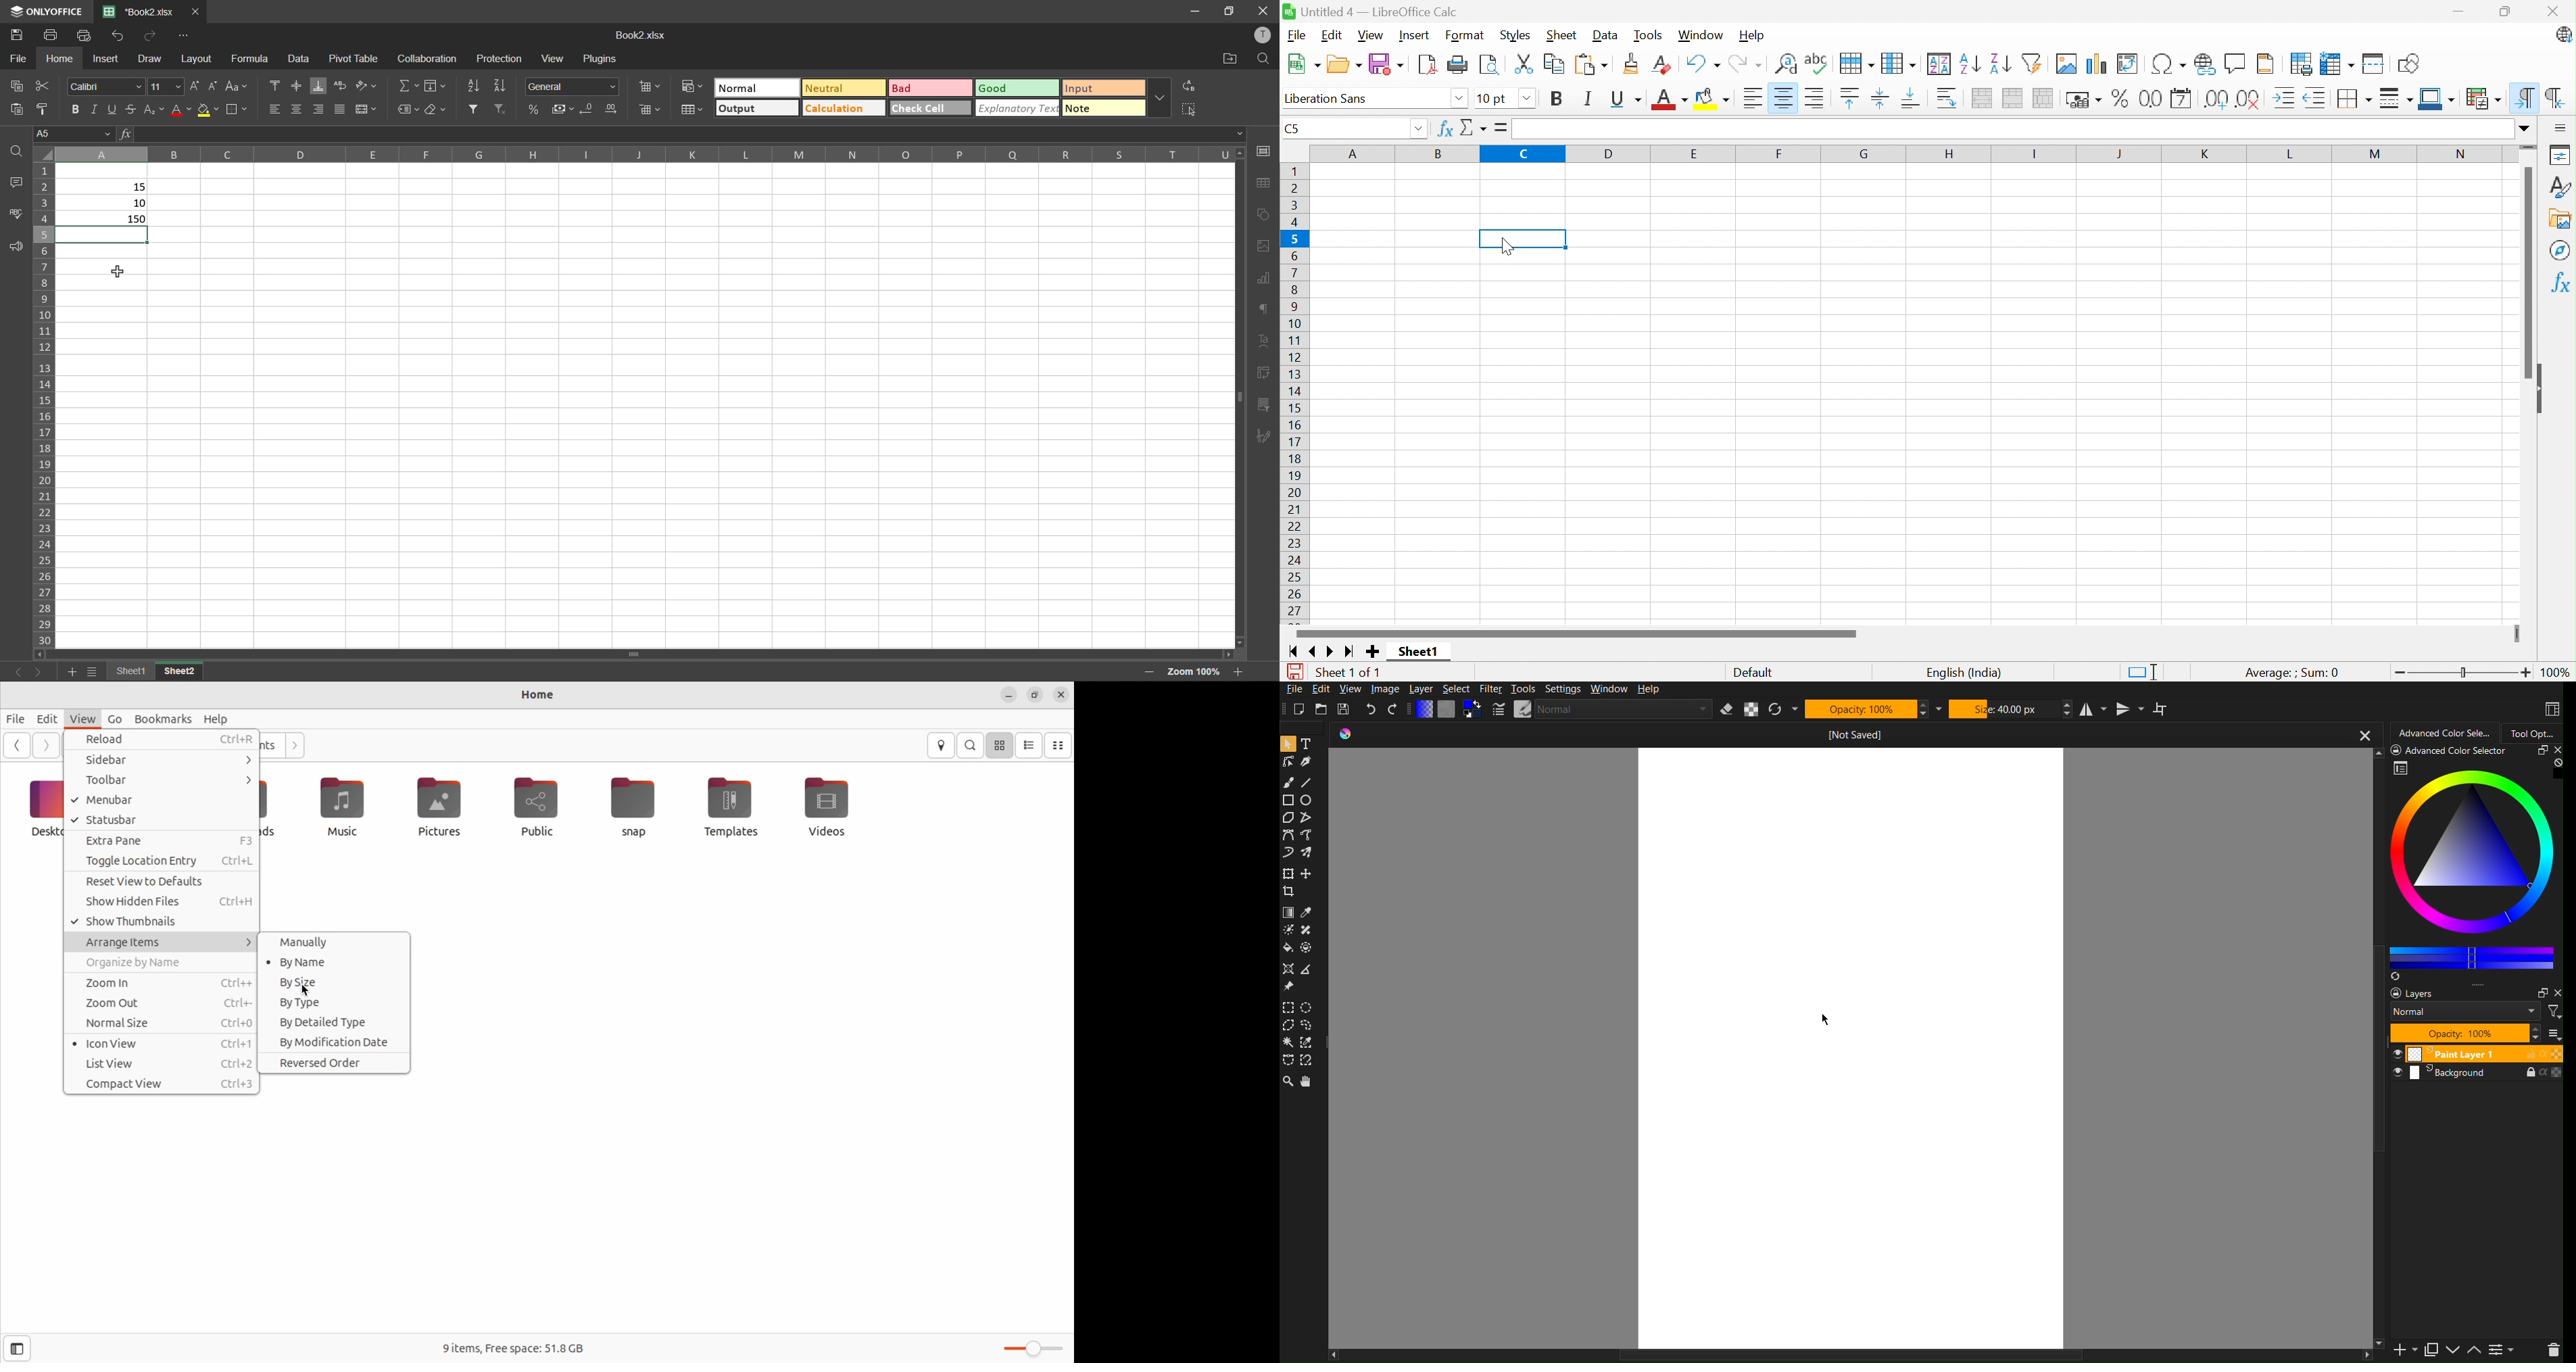 Image resolution: width=2576 pixels, height=1372 pixels. What do you see at coordinates (16, 31) in the screenshot?
I see `save` at bounding box center [16, 31].